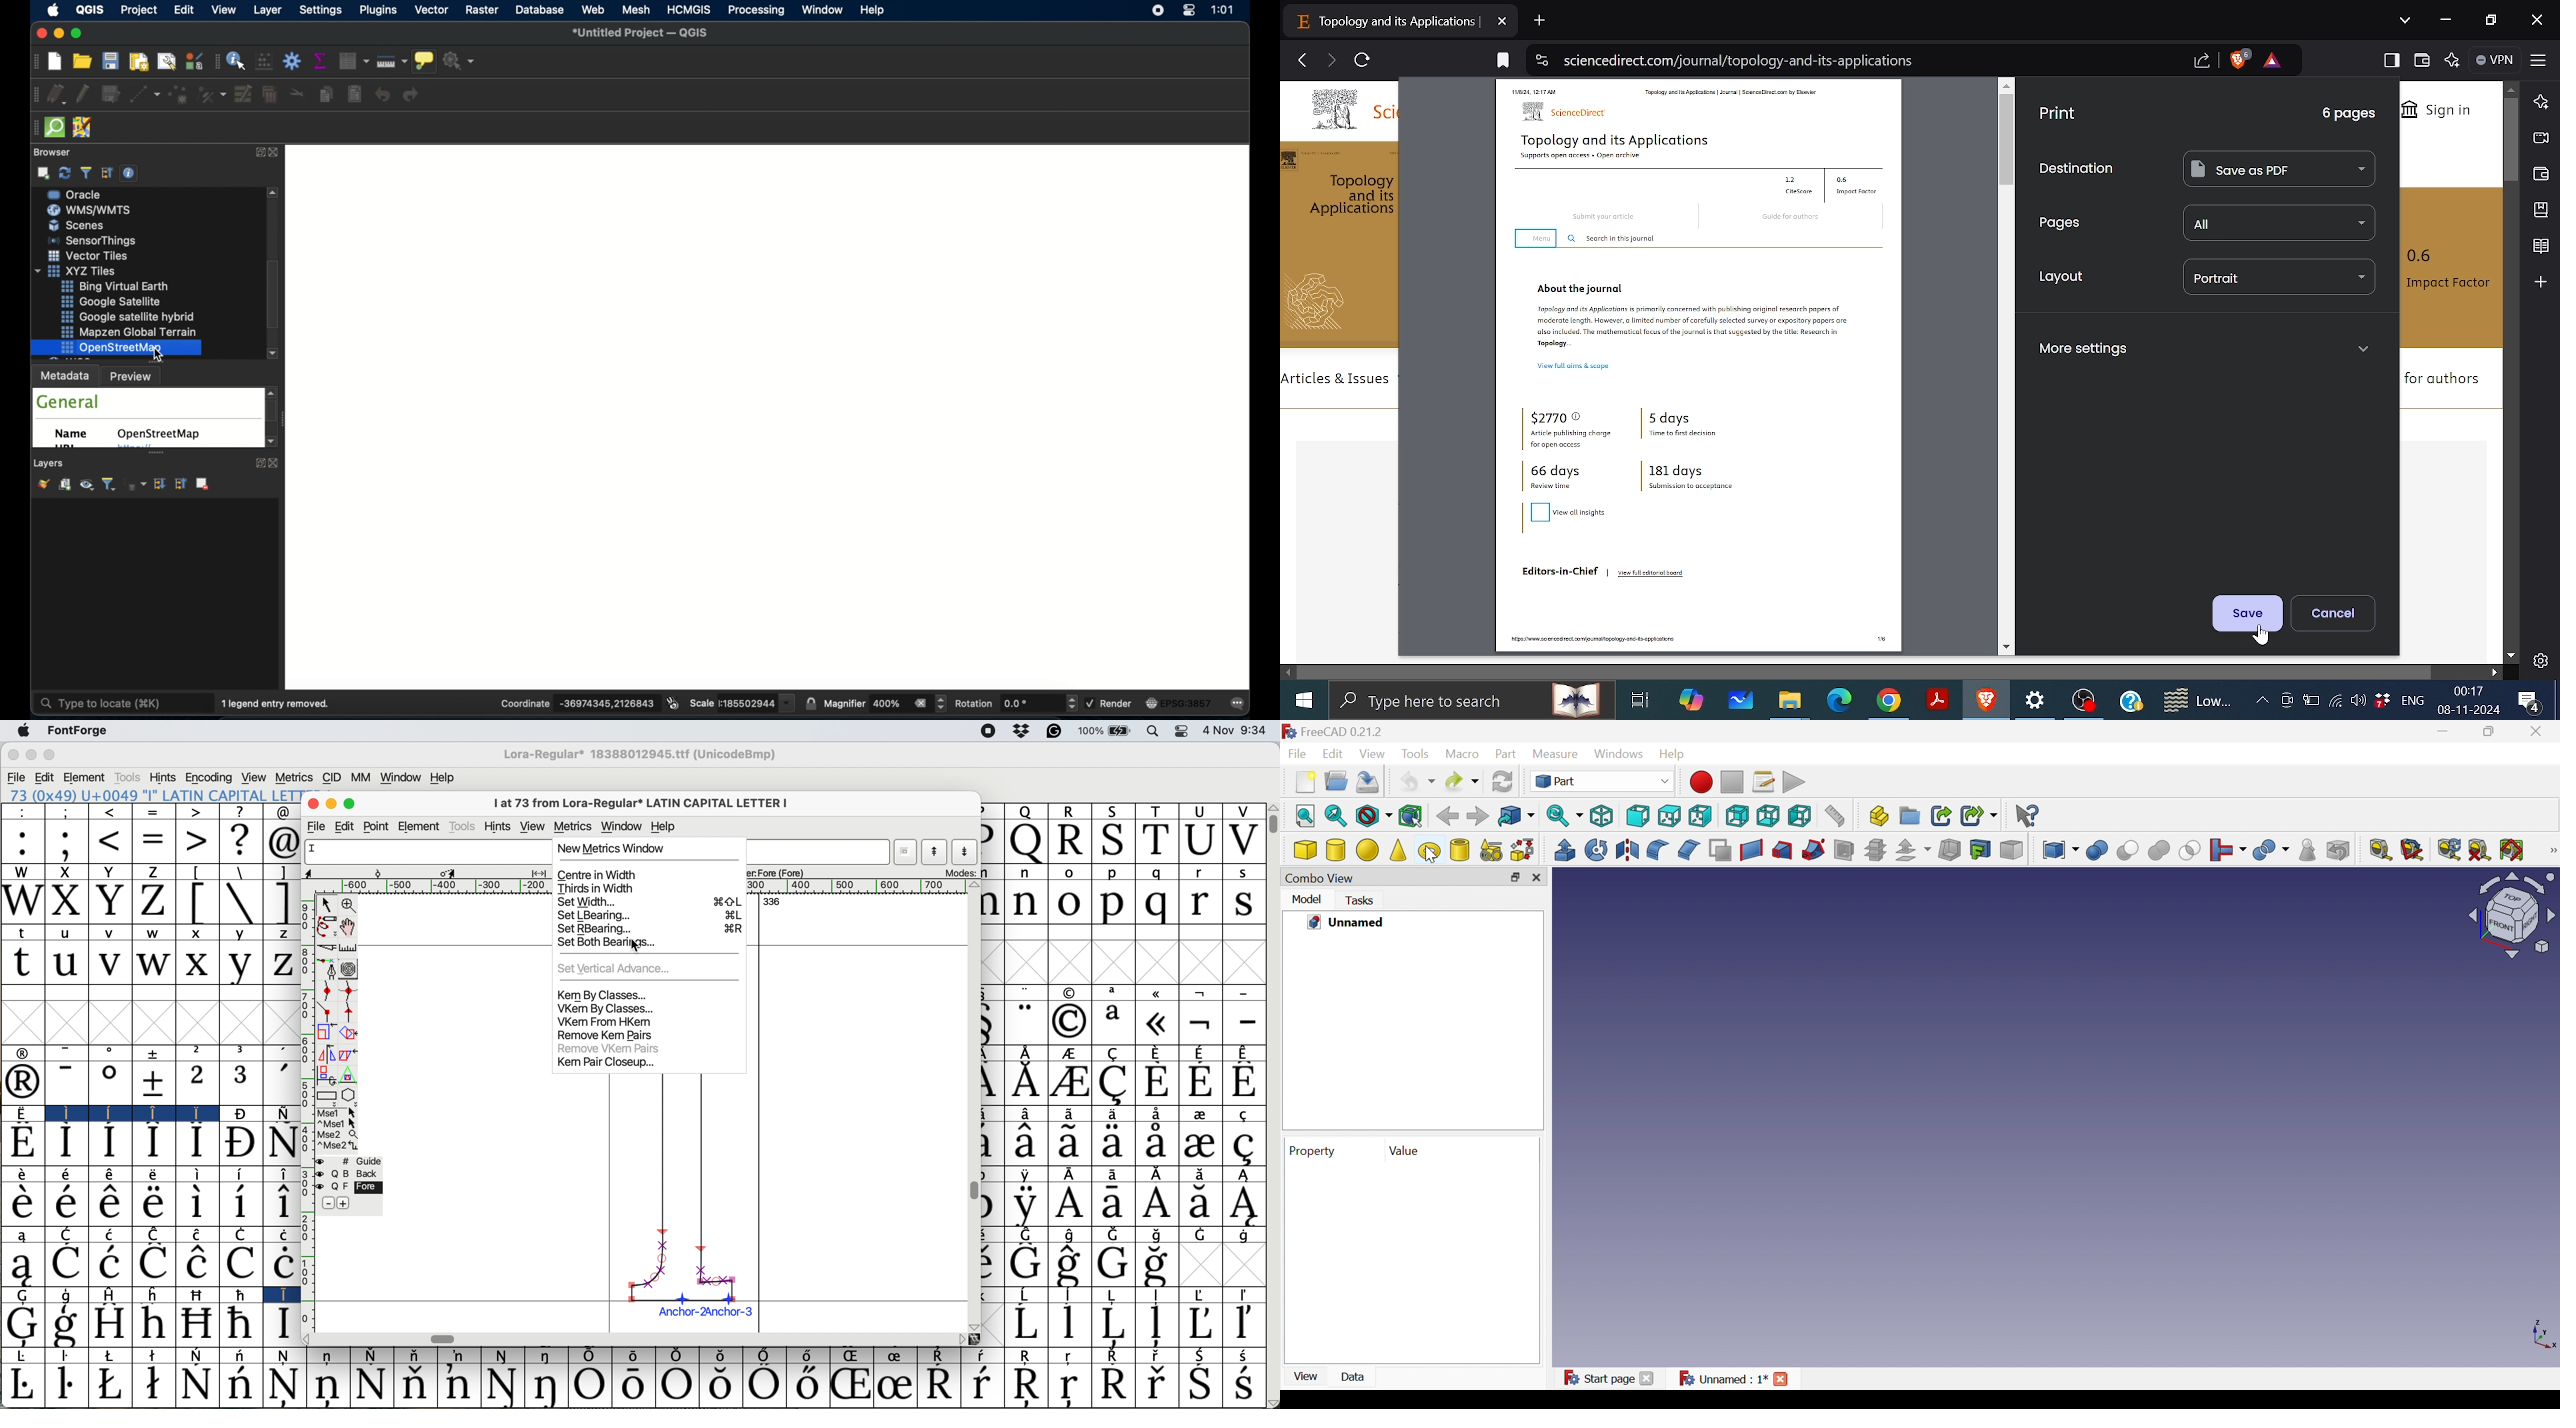 The image size is (2576, 1428). Describe the element at coordinates (1336, 851) in the screenshot. I see `Cylinder` at that location.